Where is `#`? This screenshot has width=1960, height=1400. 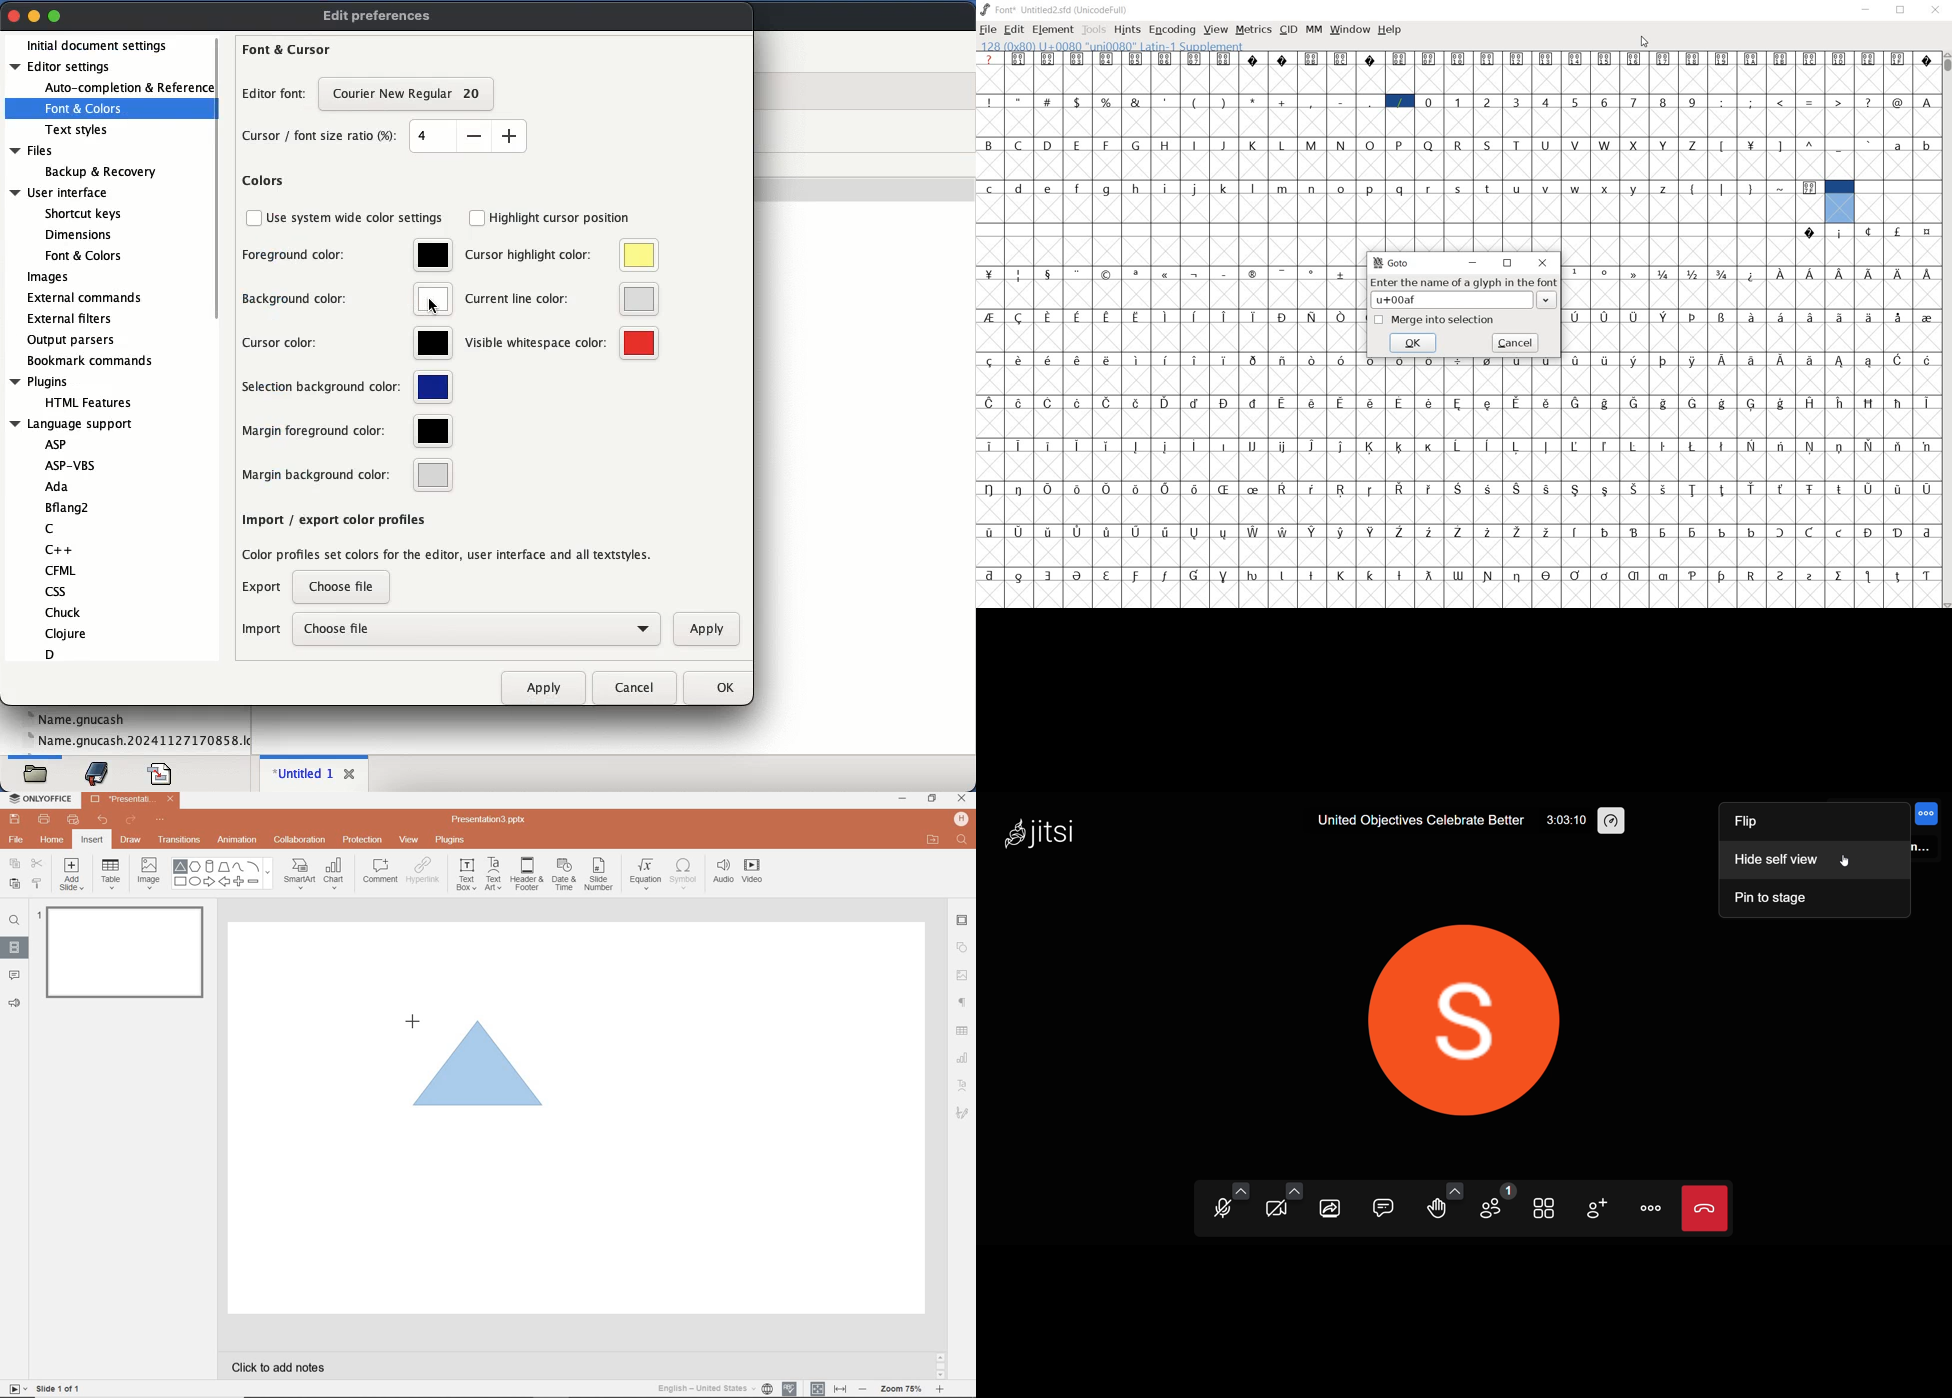
# is located at coordinates (1049, 102).